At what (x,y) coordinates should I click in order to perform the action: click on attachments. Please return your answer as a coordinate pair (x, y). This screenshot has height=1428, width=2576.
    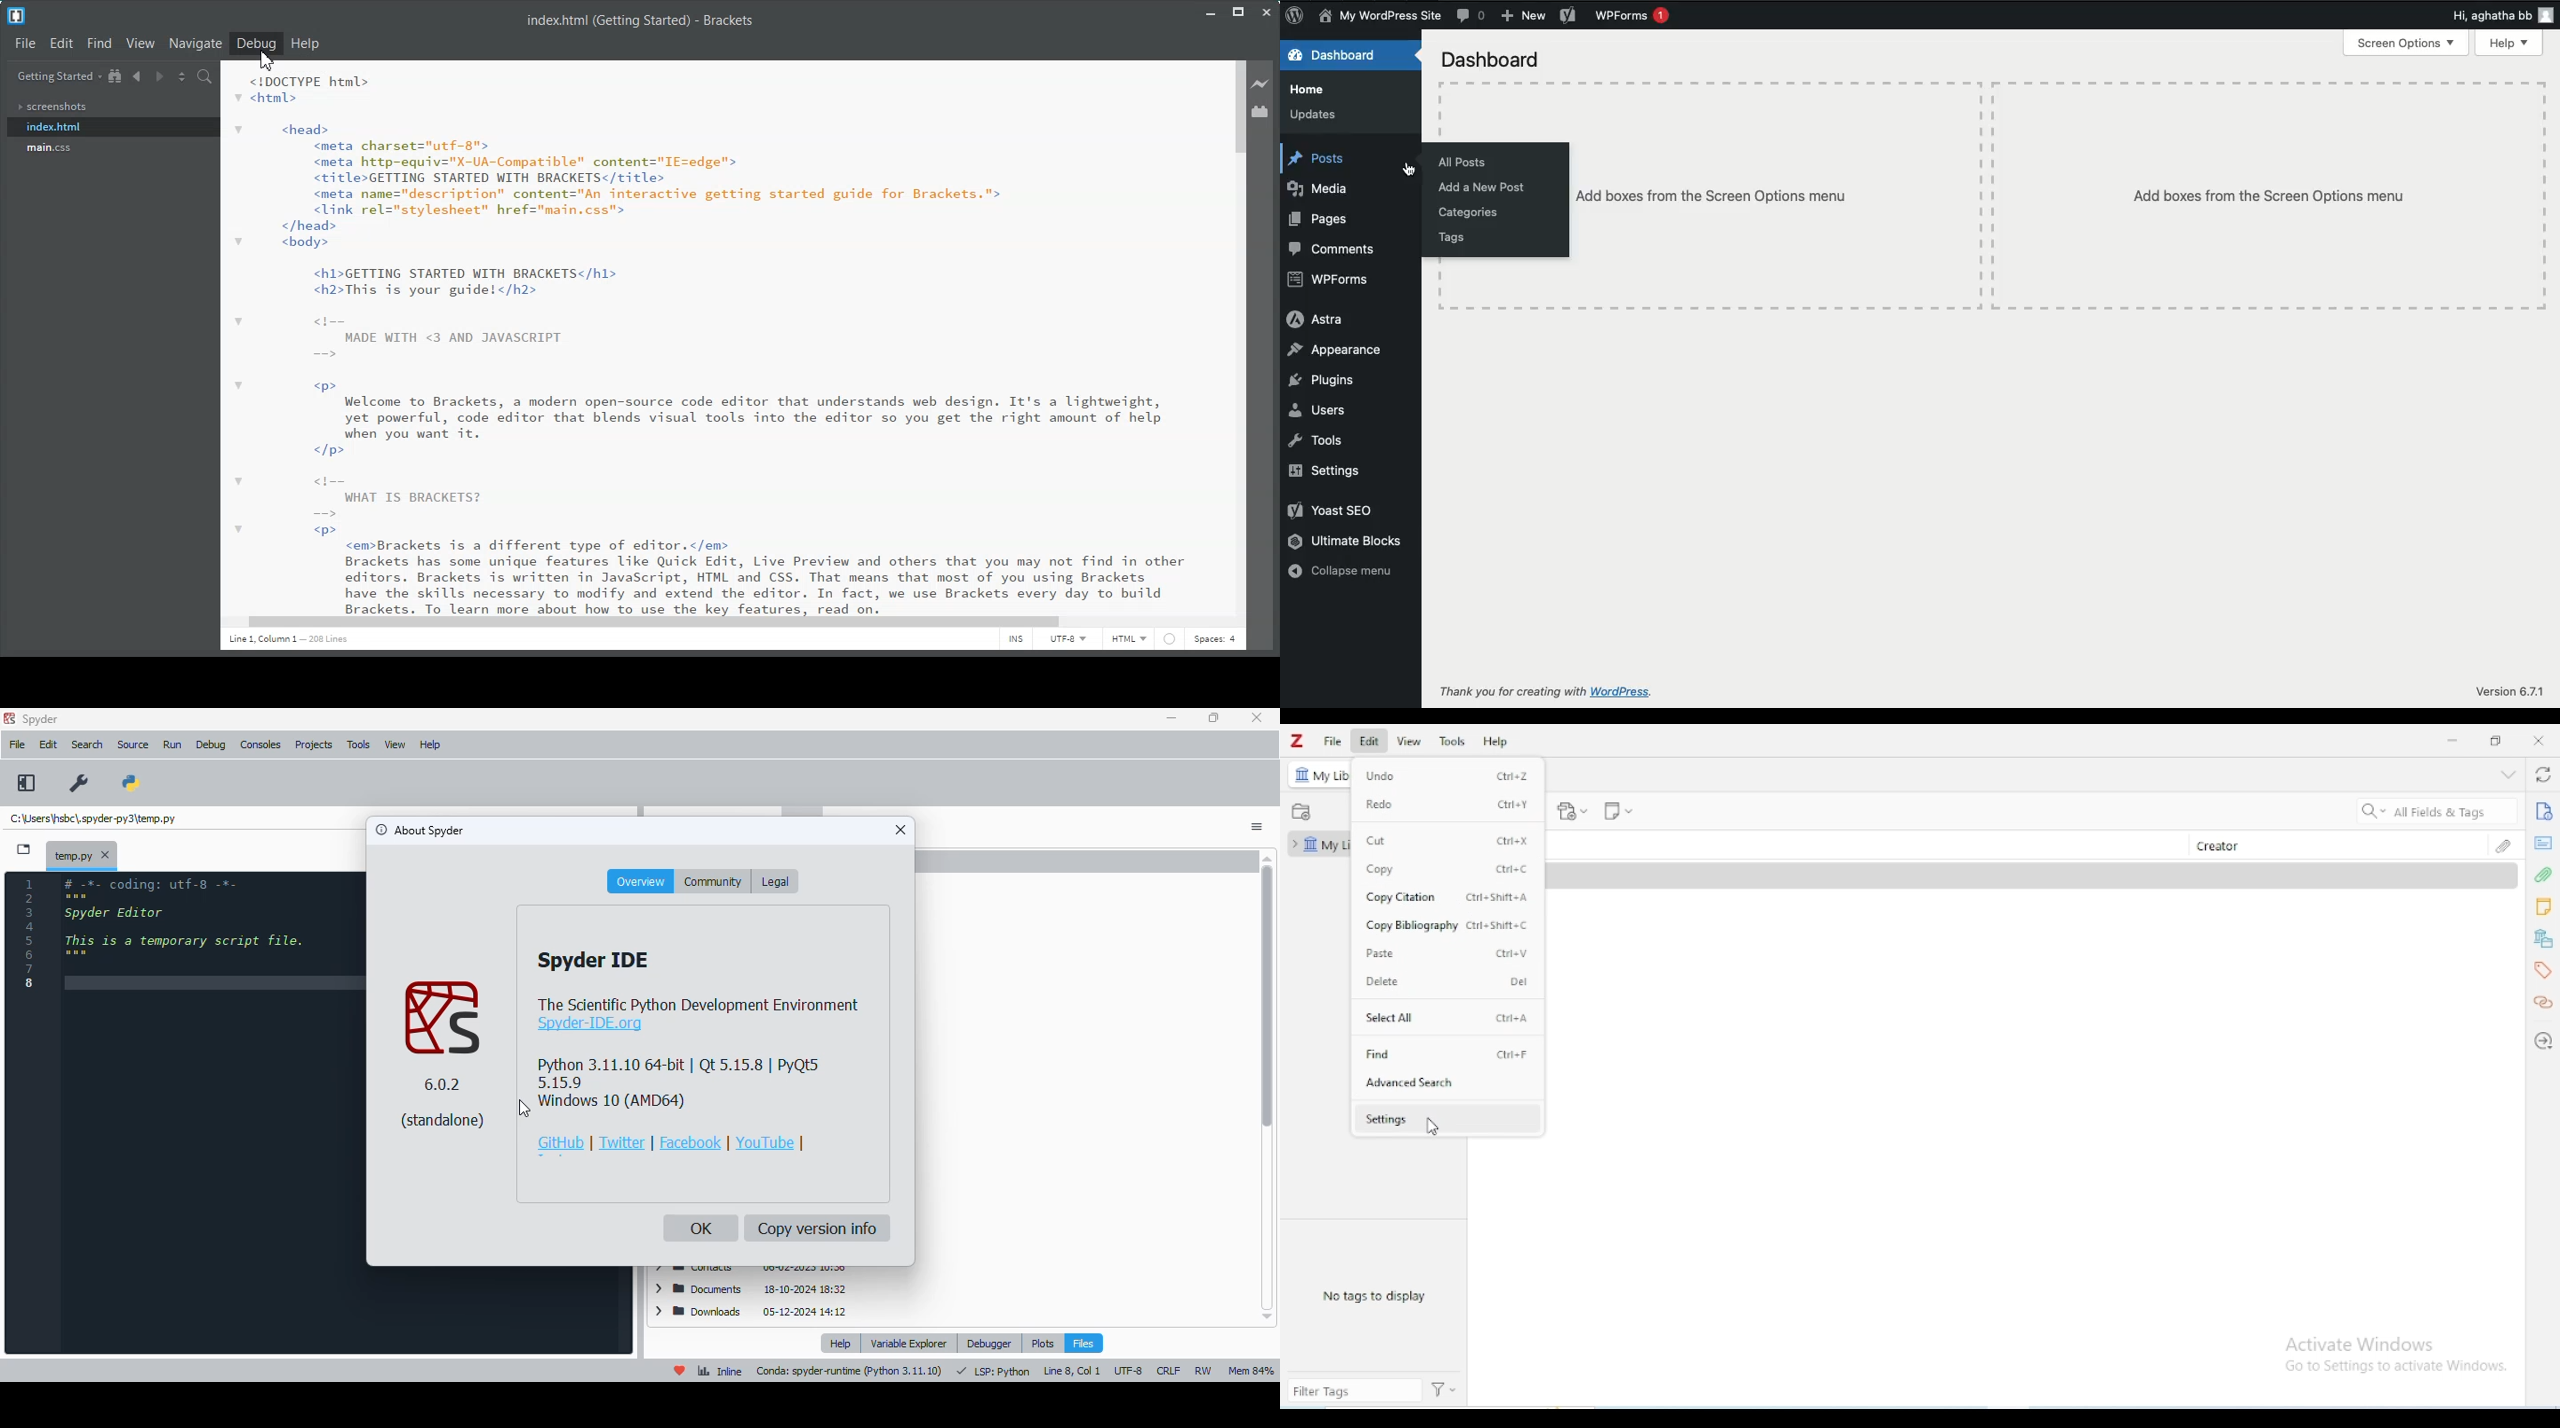
    Looking at the image, I should click on (2544, 875).